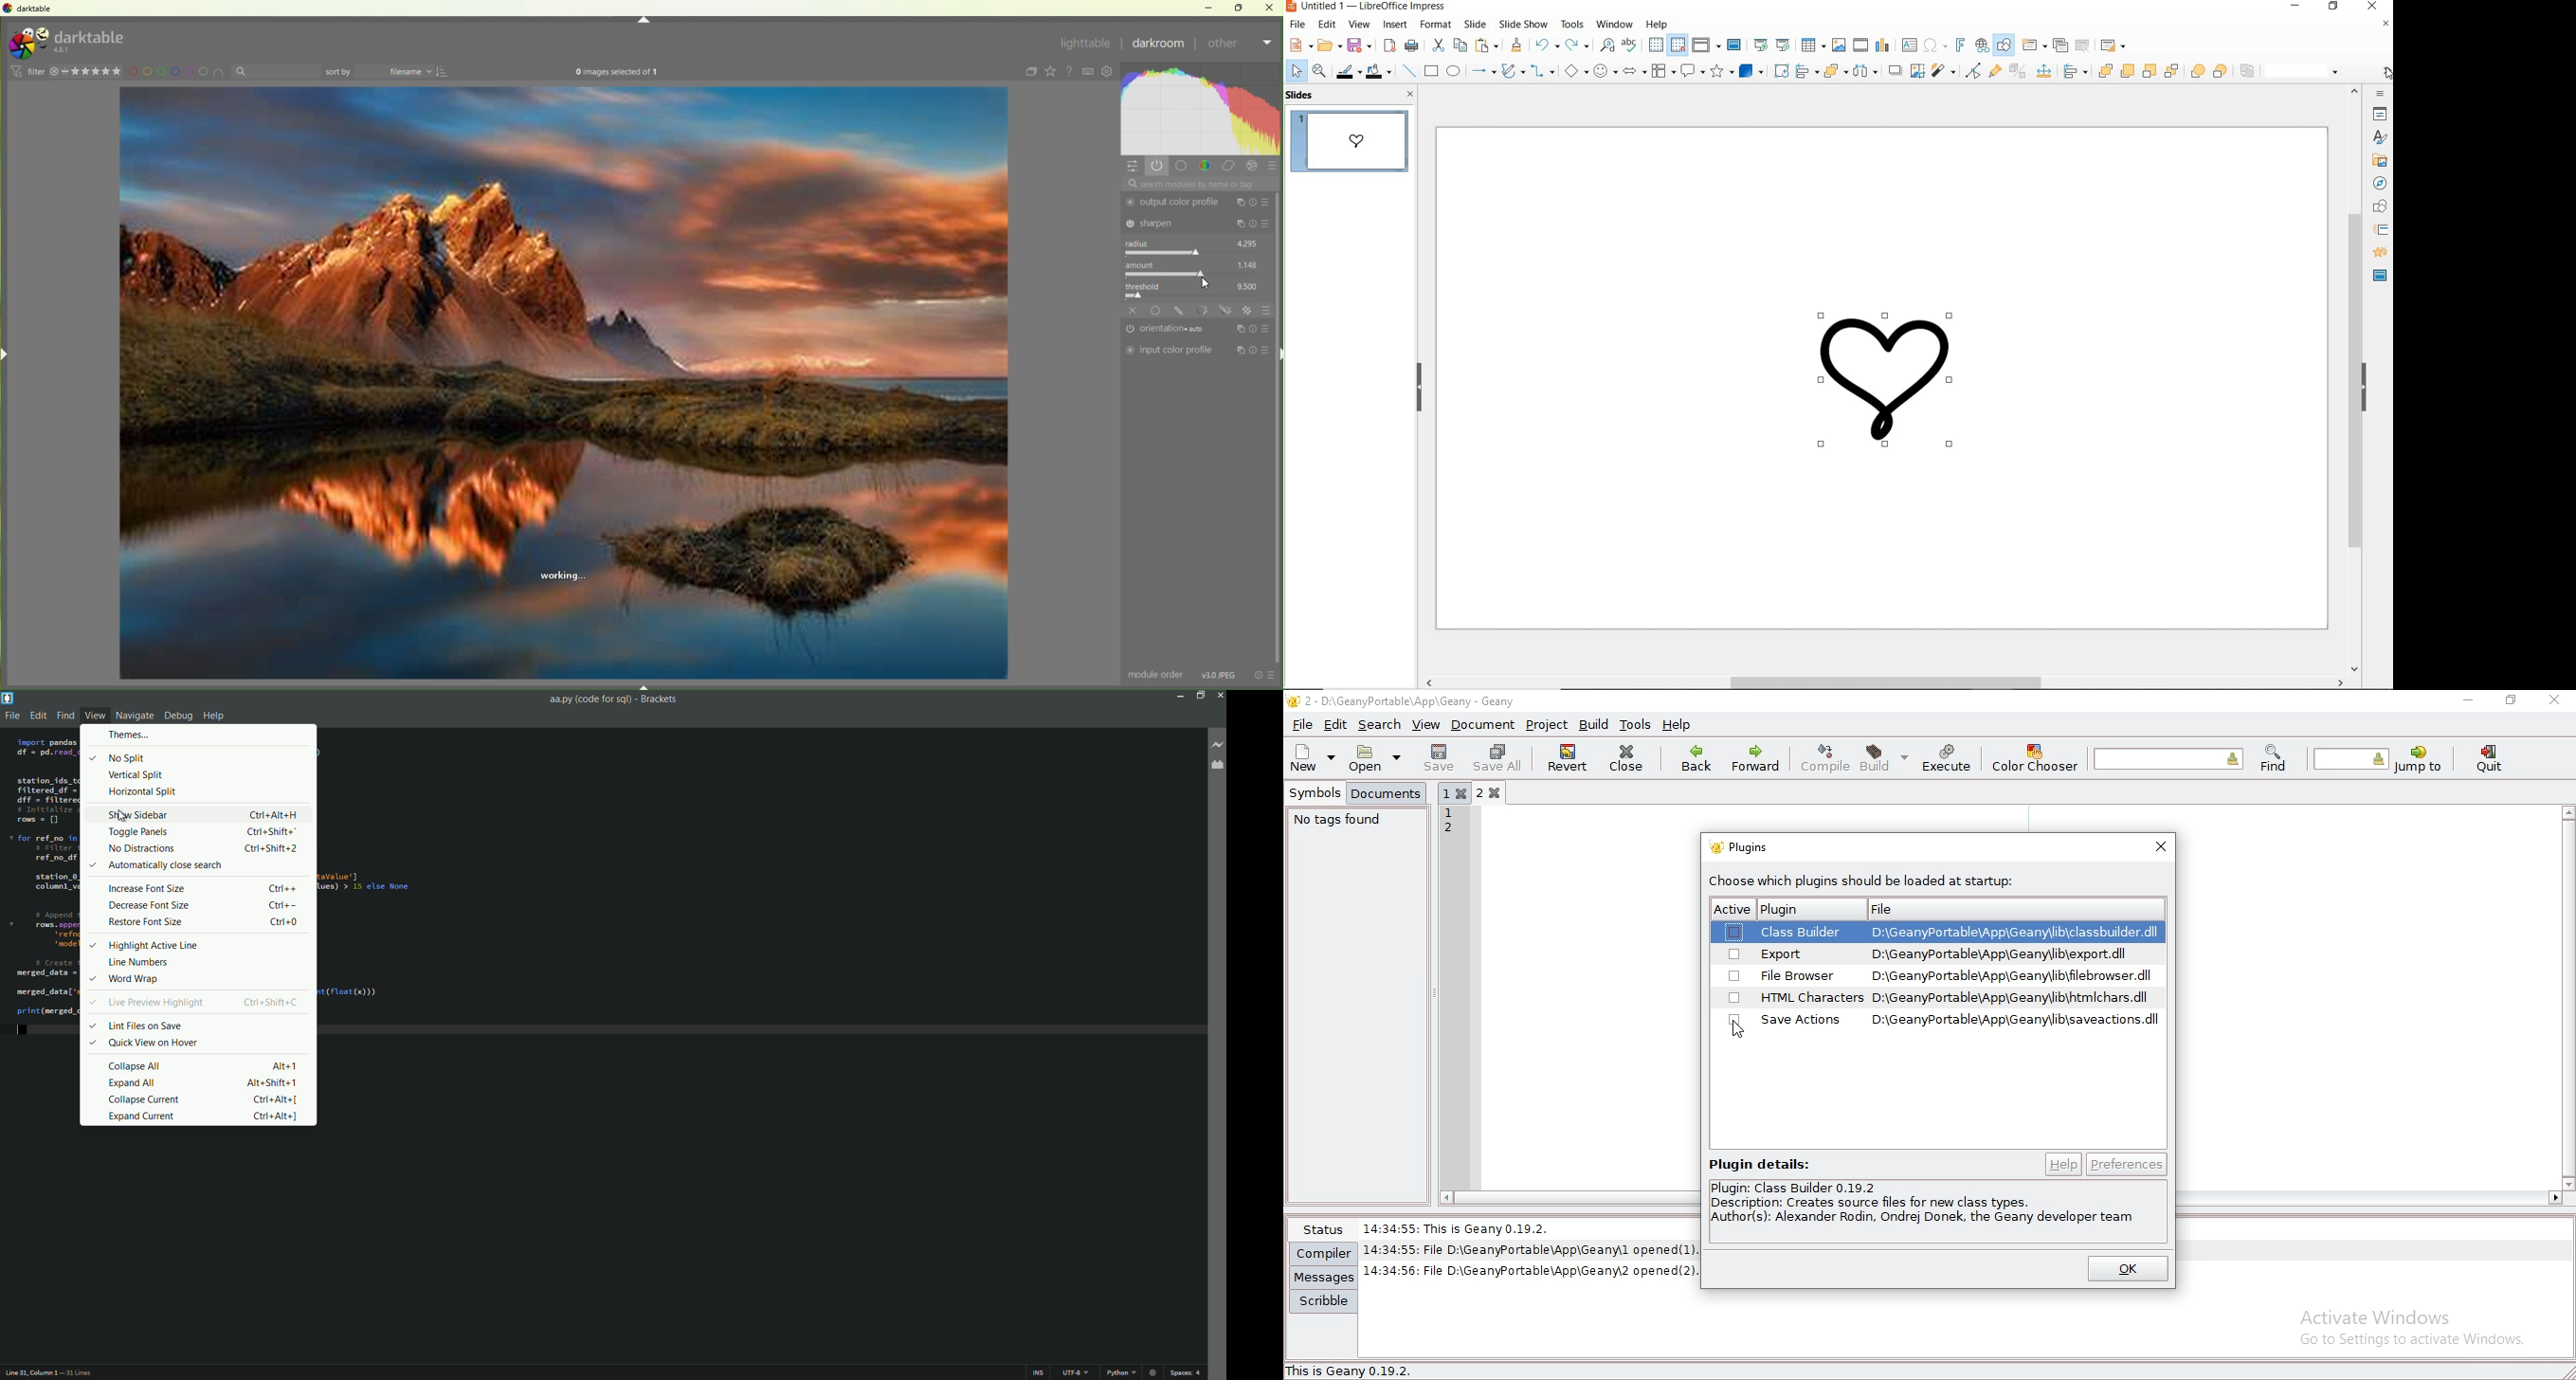 This screenshot has height=1400, width=2576. I want to click on select, so click(1296, 72).